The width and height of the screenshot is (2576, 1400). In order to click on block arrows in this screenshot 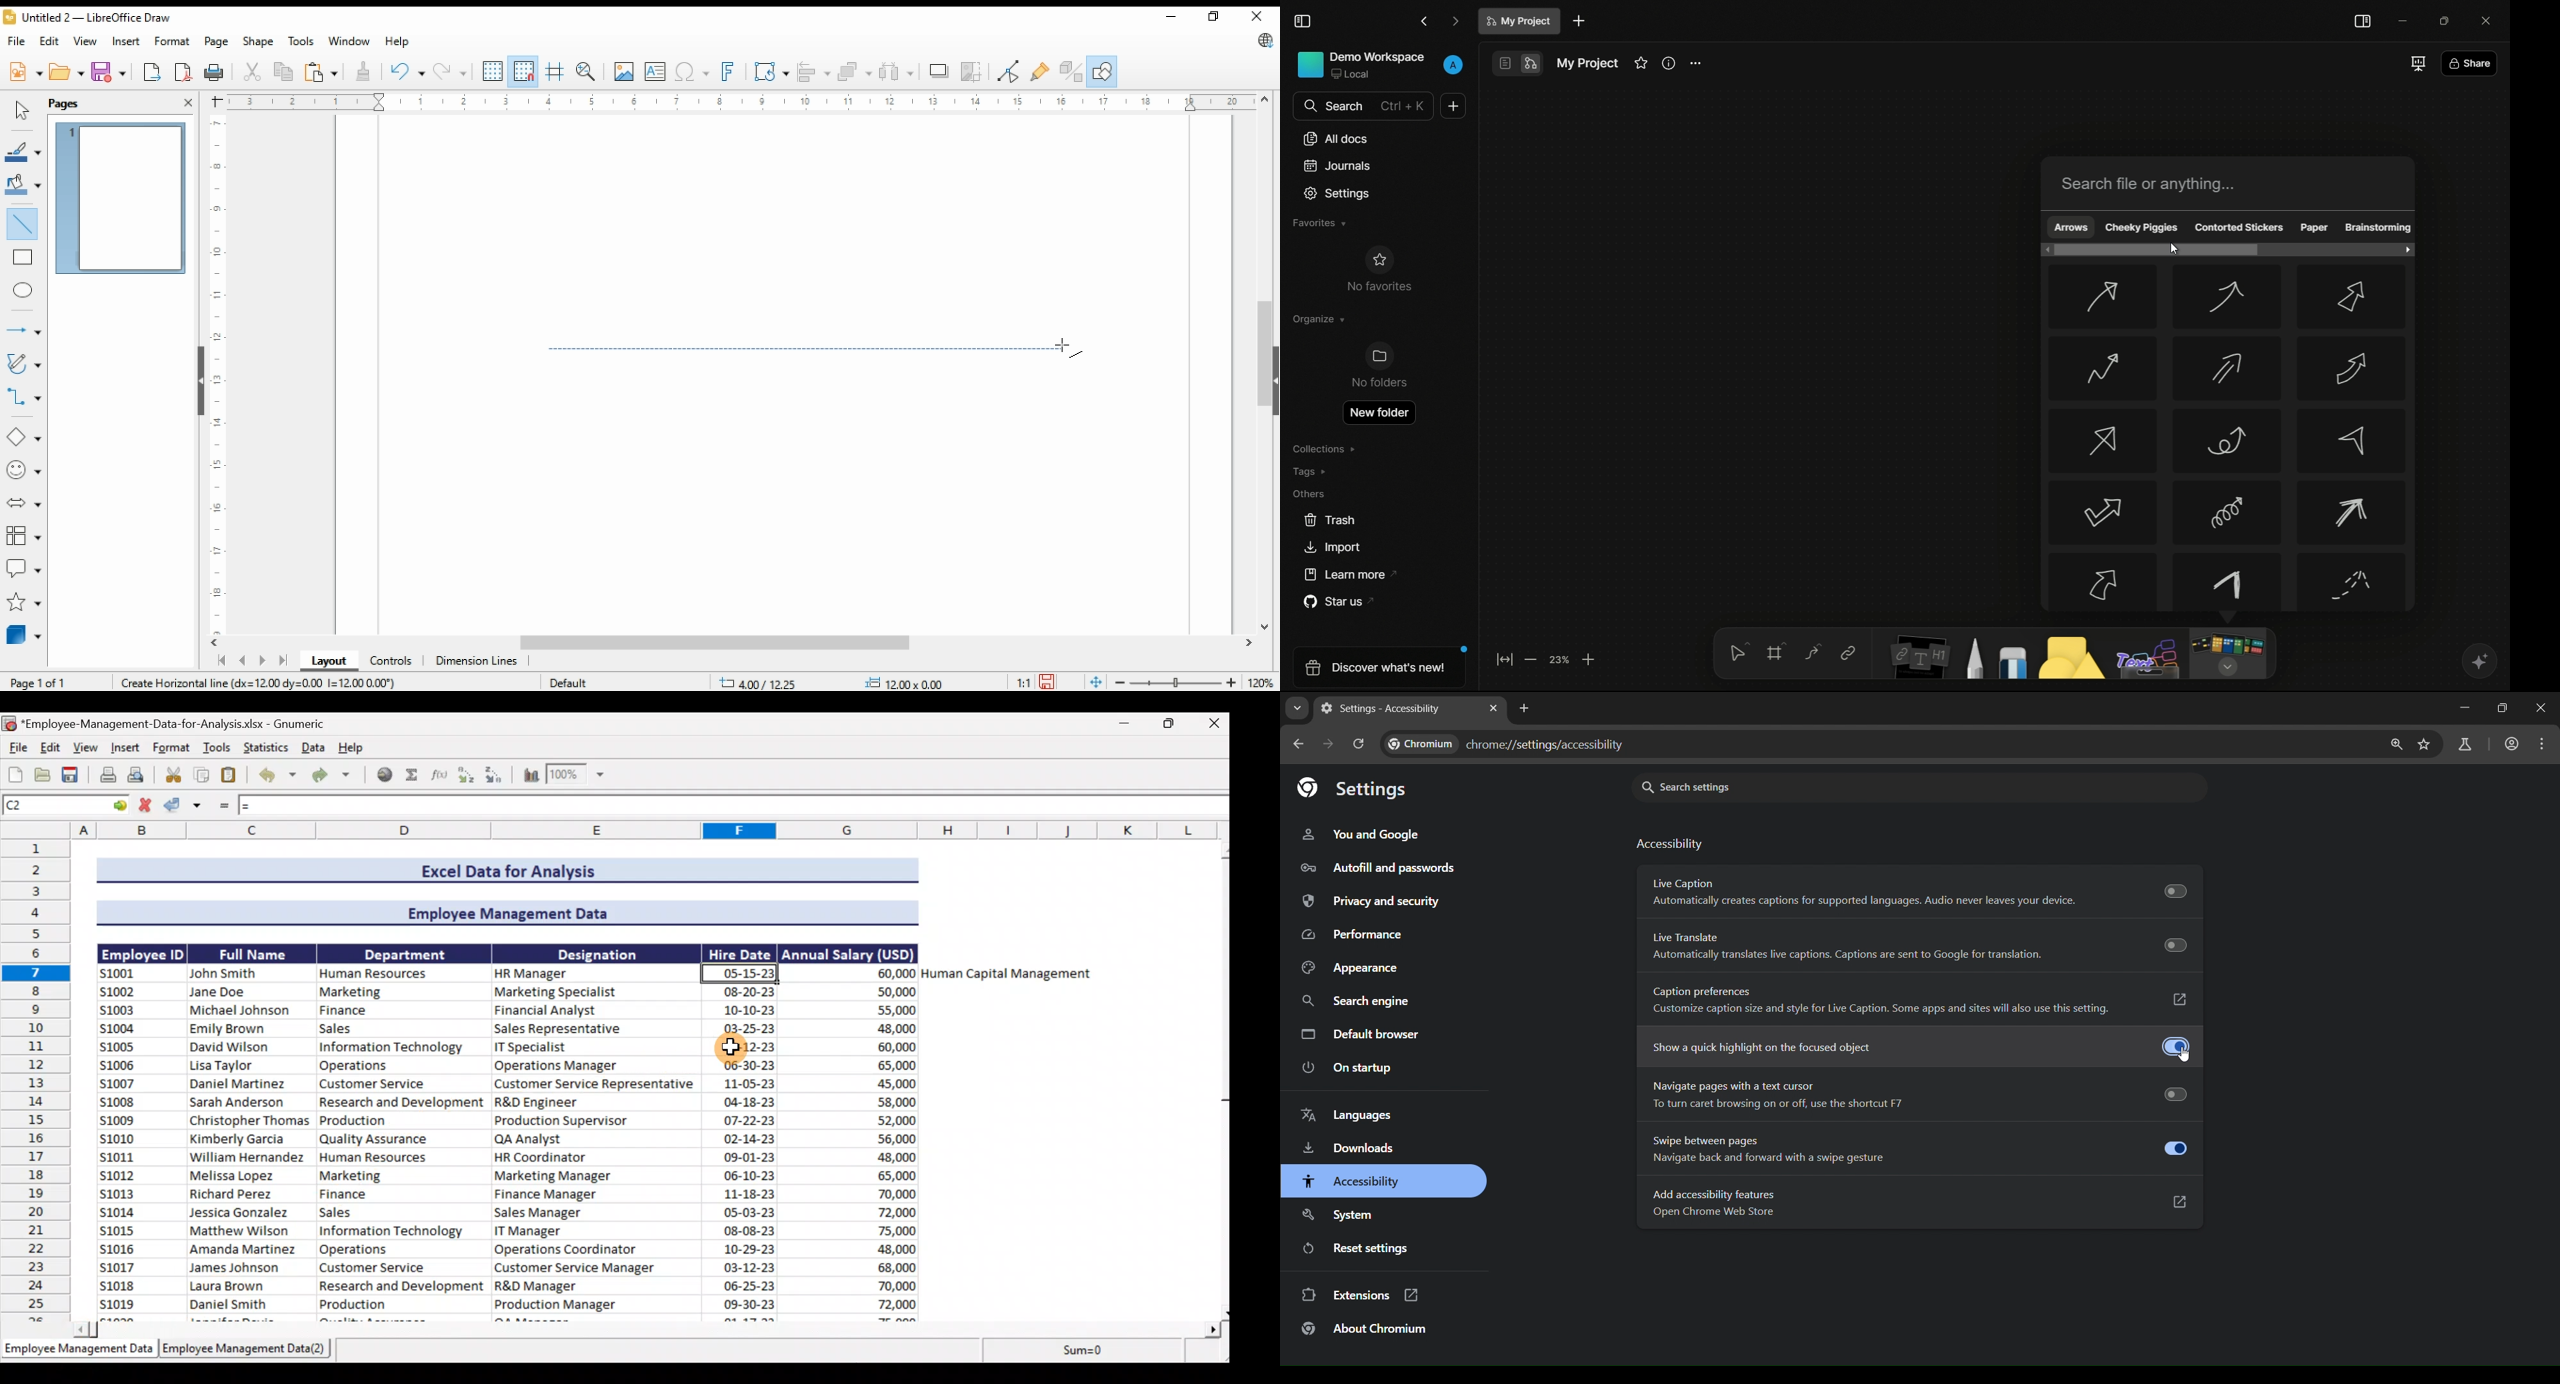, I will do `click(26, 503)`.